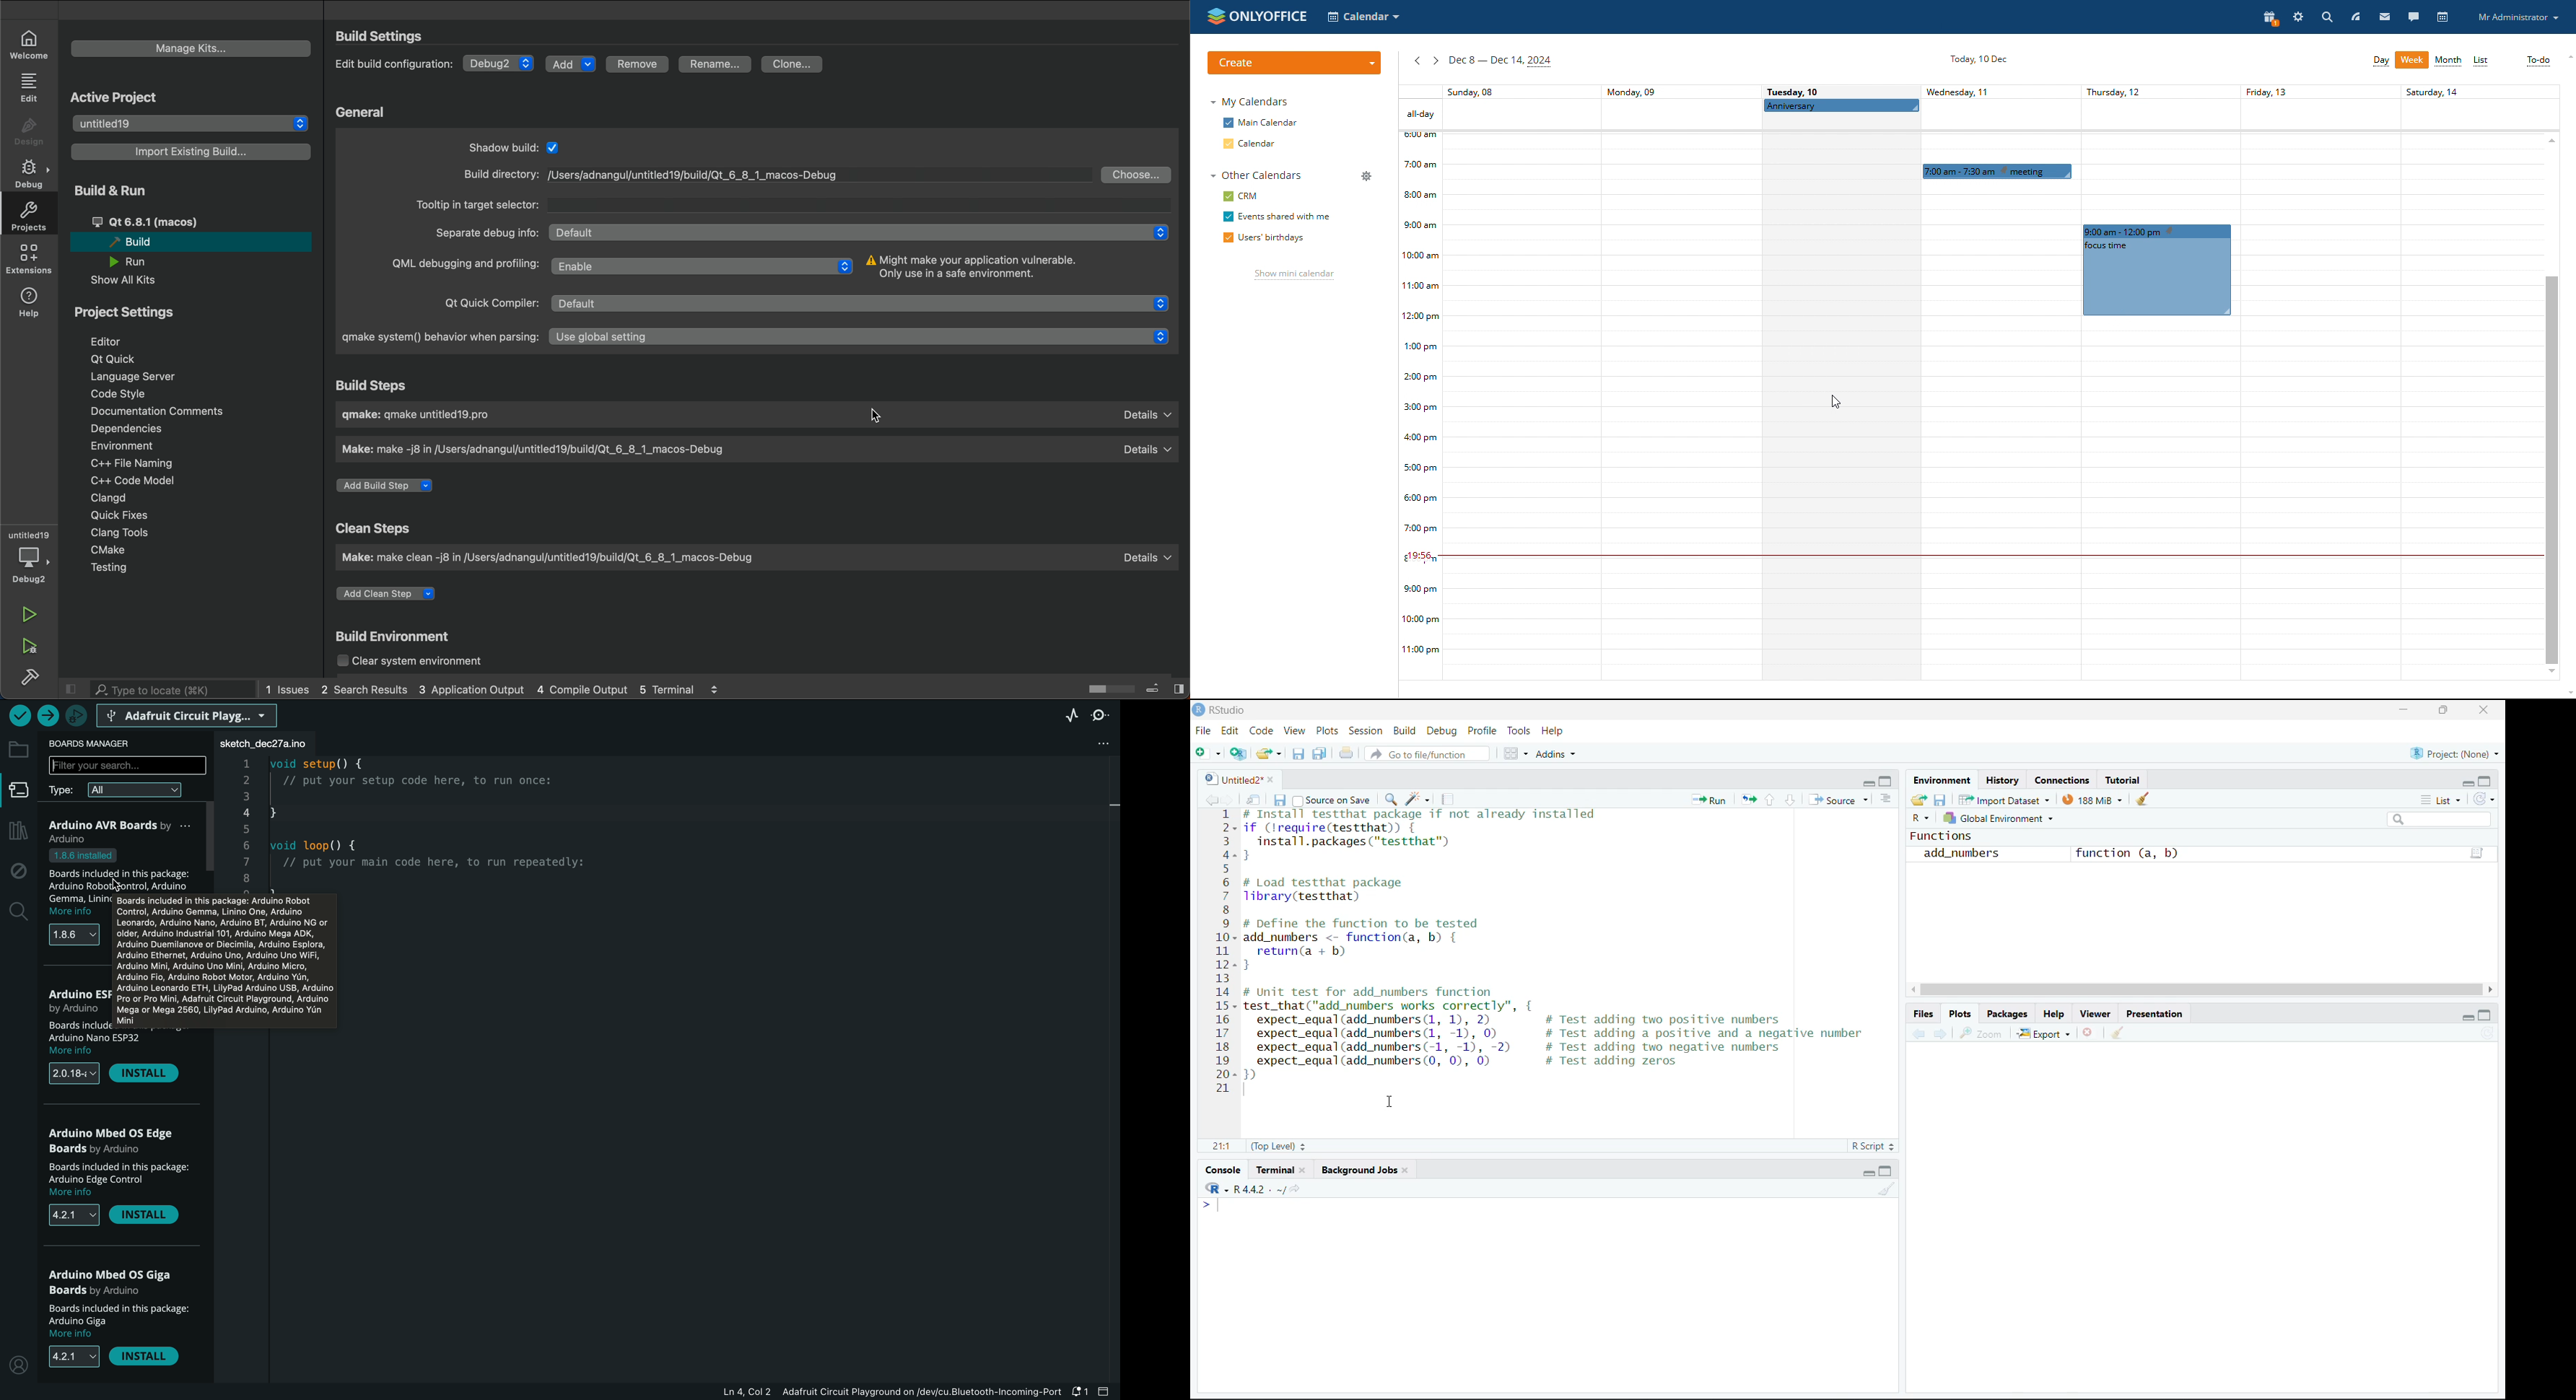  What do you see at coordinates (1445, 799) in the screenshot?
I see `compile report` at bounding box center [1445, 799].